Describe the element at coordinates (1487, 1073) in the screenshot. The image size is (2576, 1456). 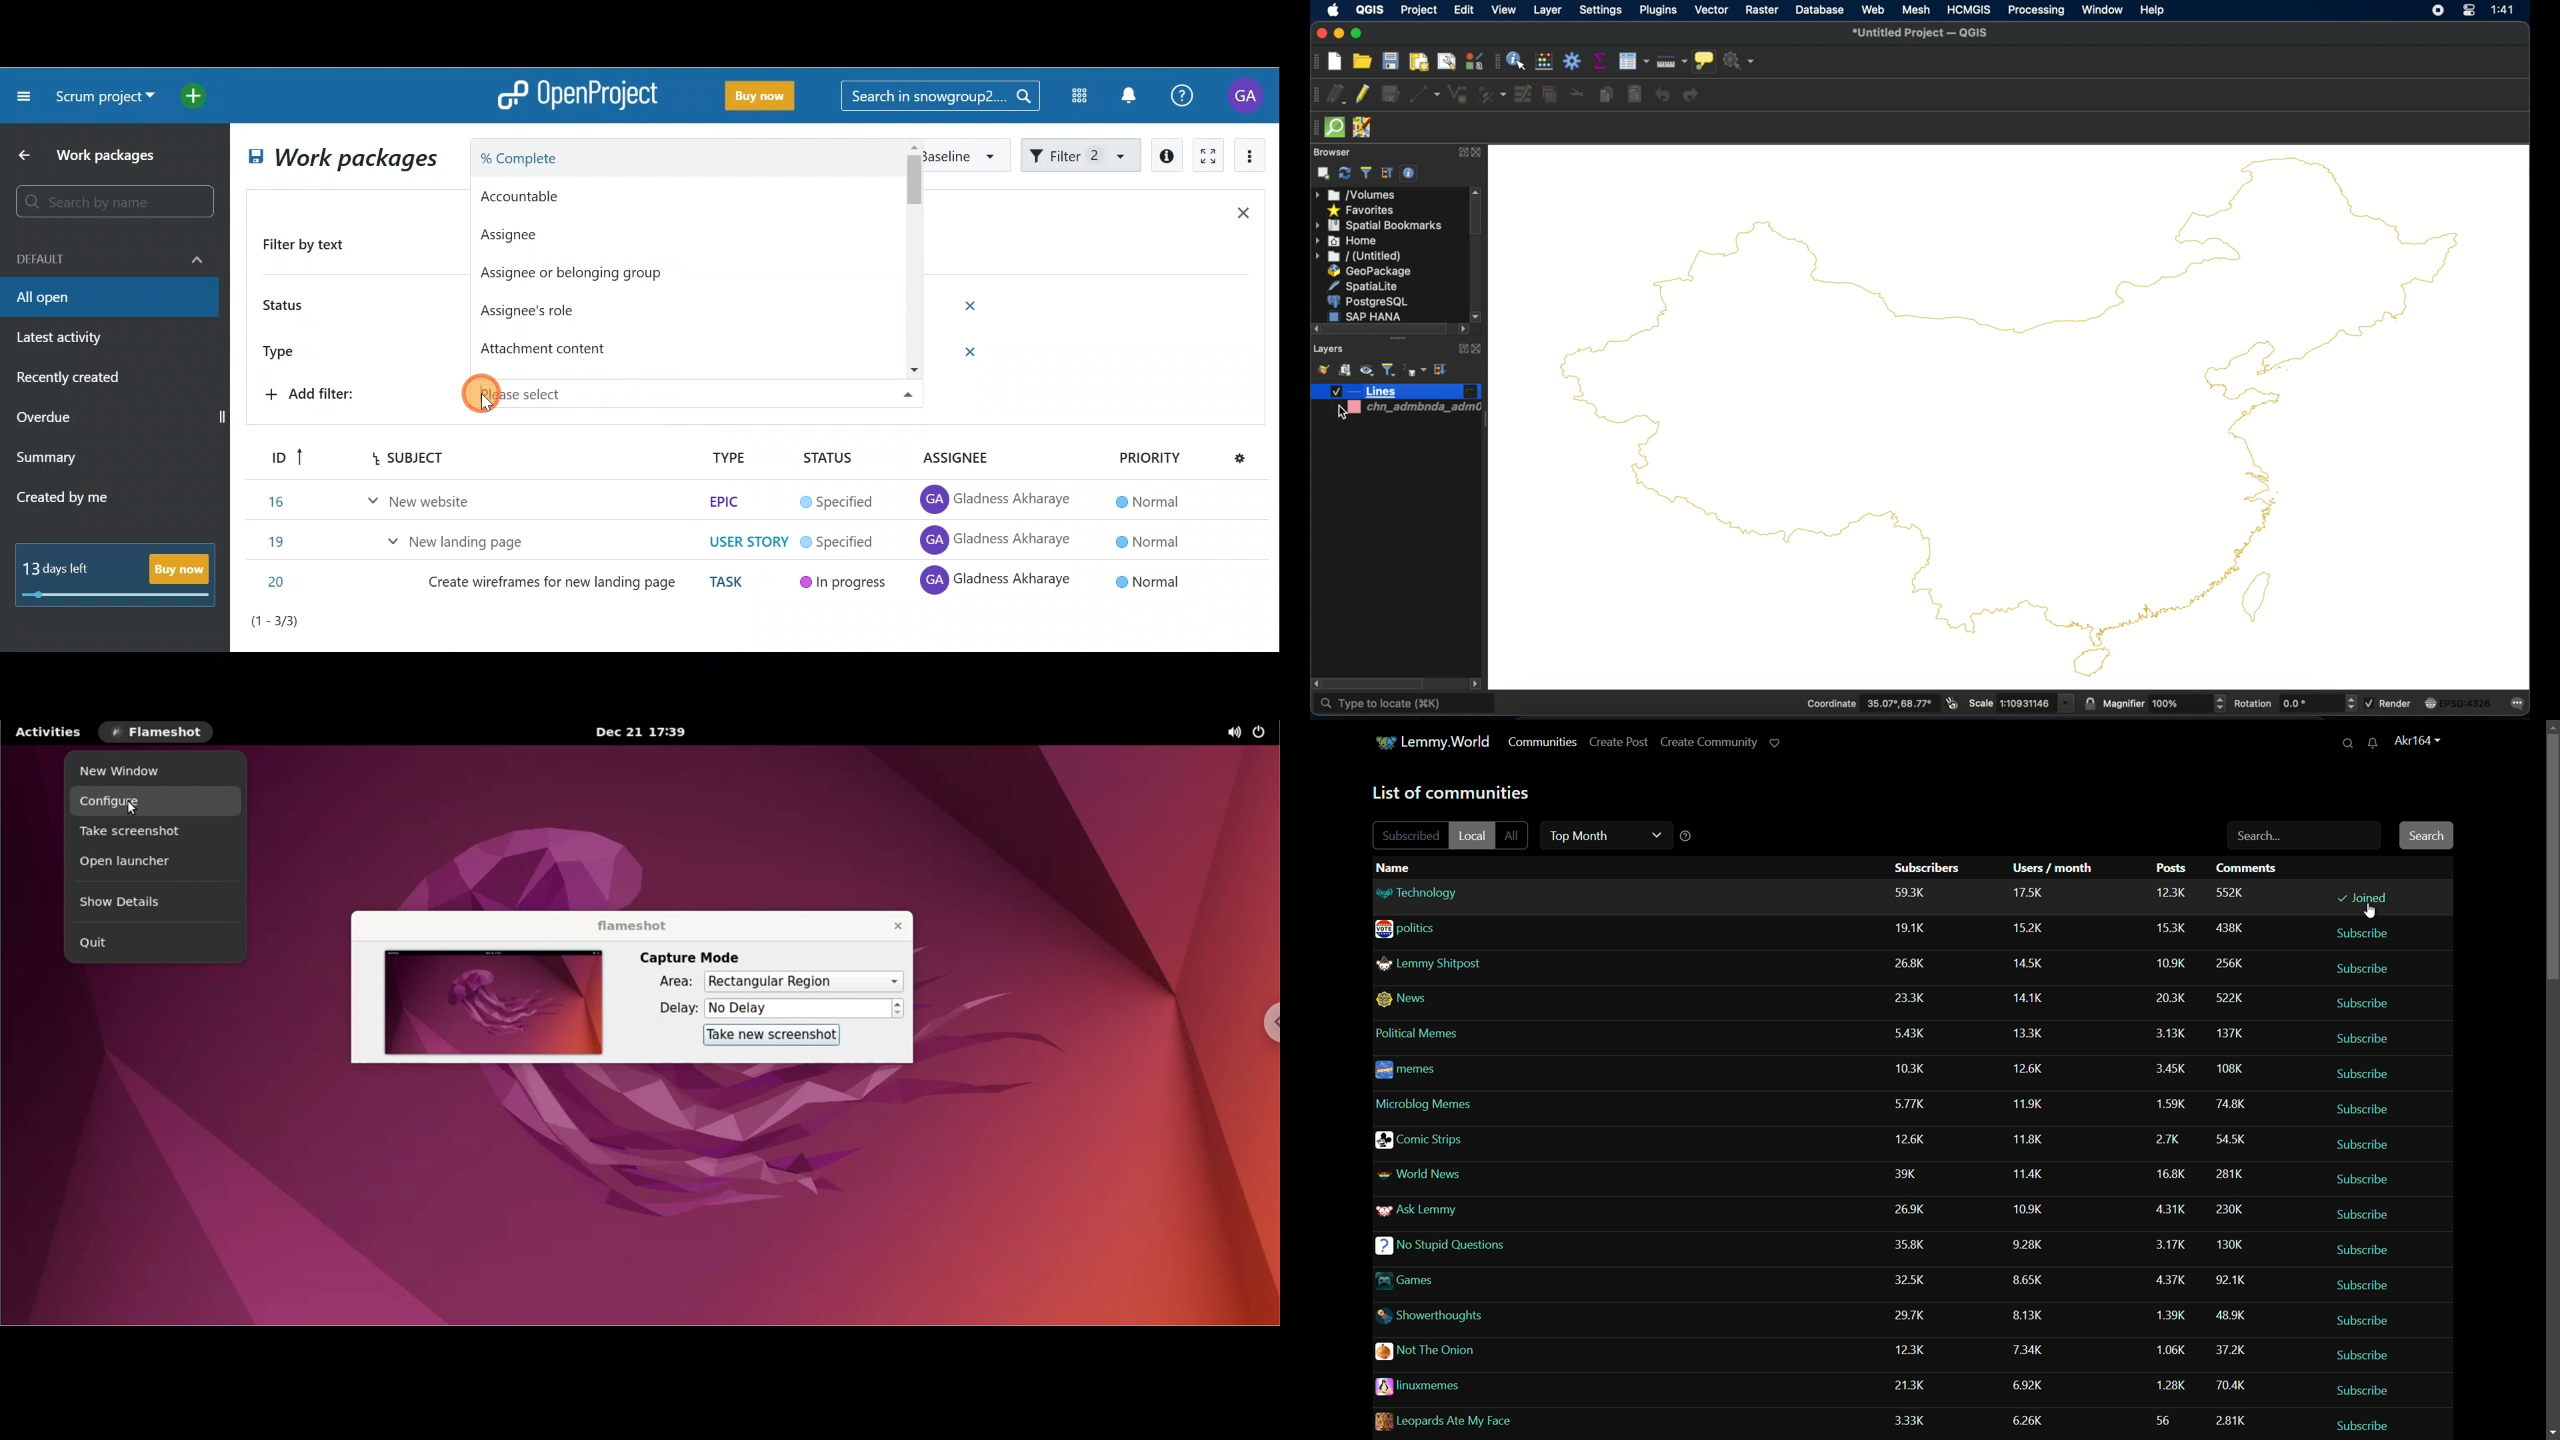
I see `communities name` at that location.